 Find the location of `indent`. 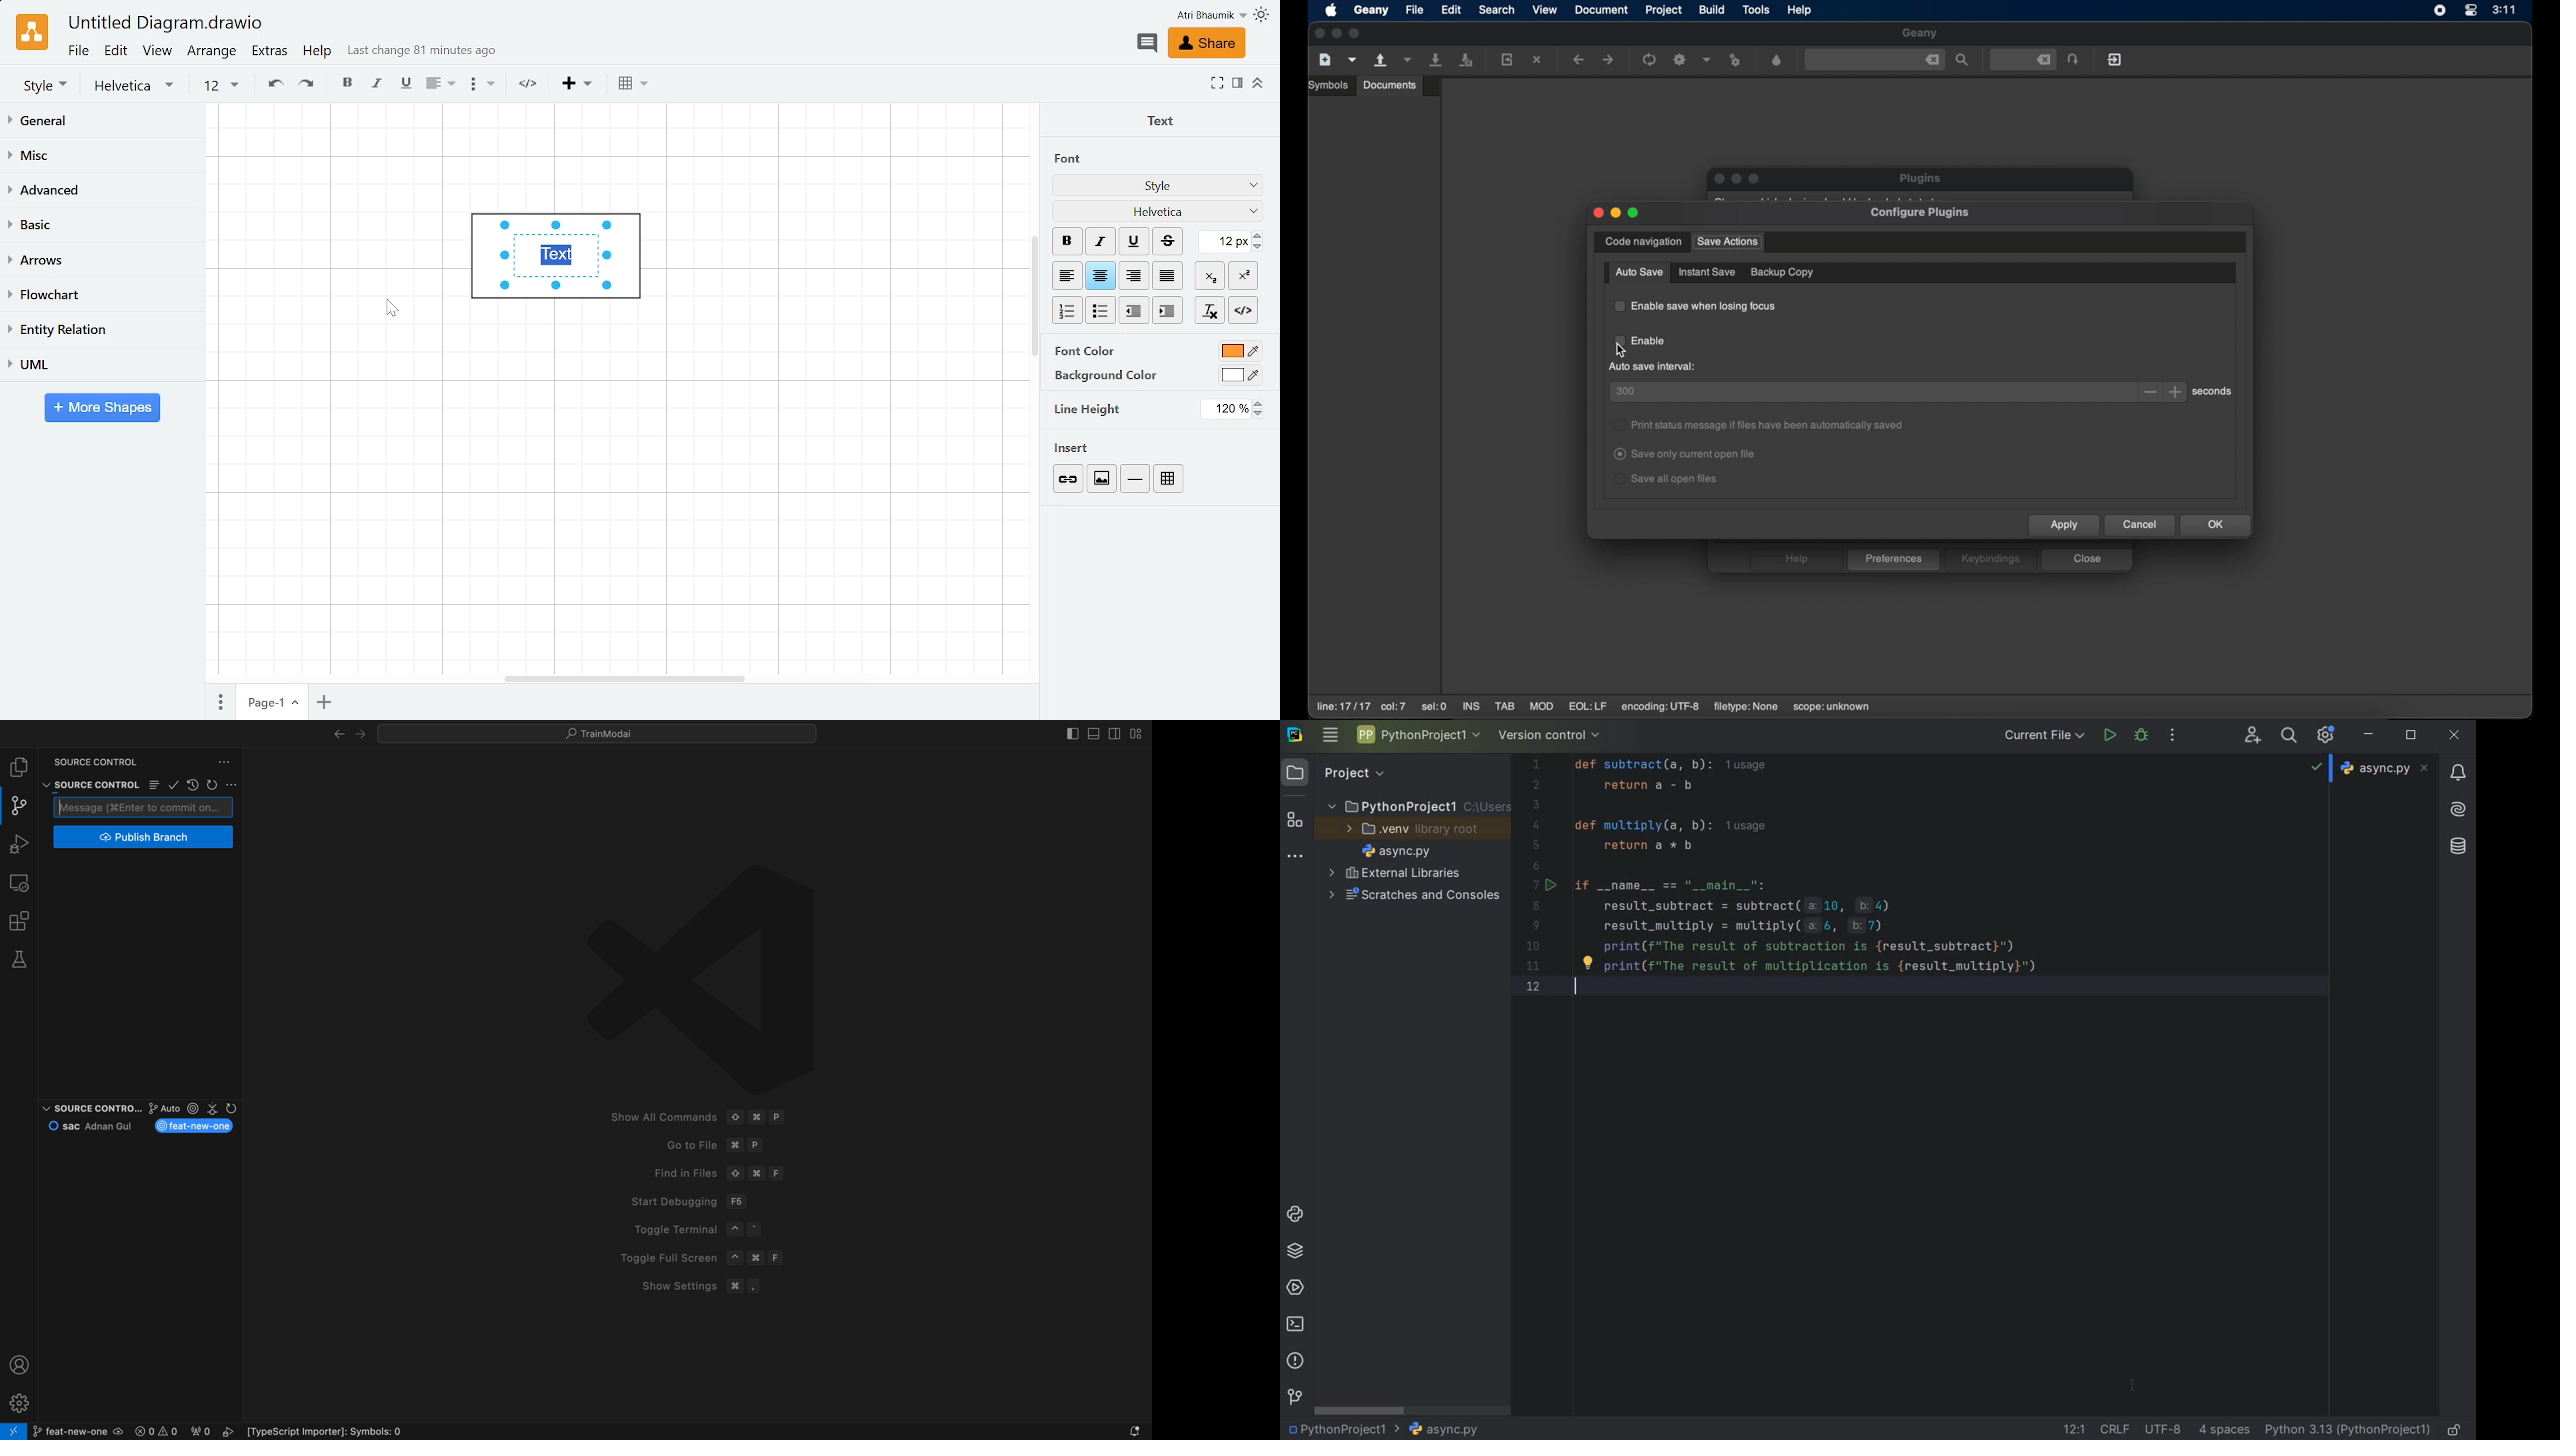

indent is located at coordinates (2224, 1430).